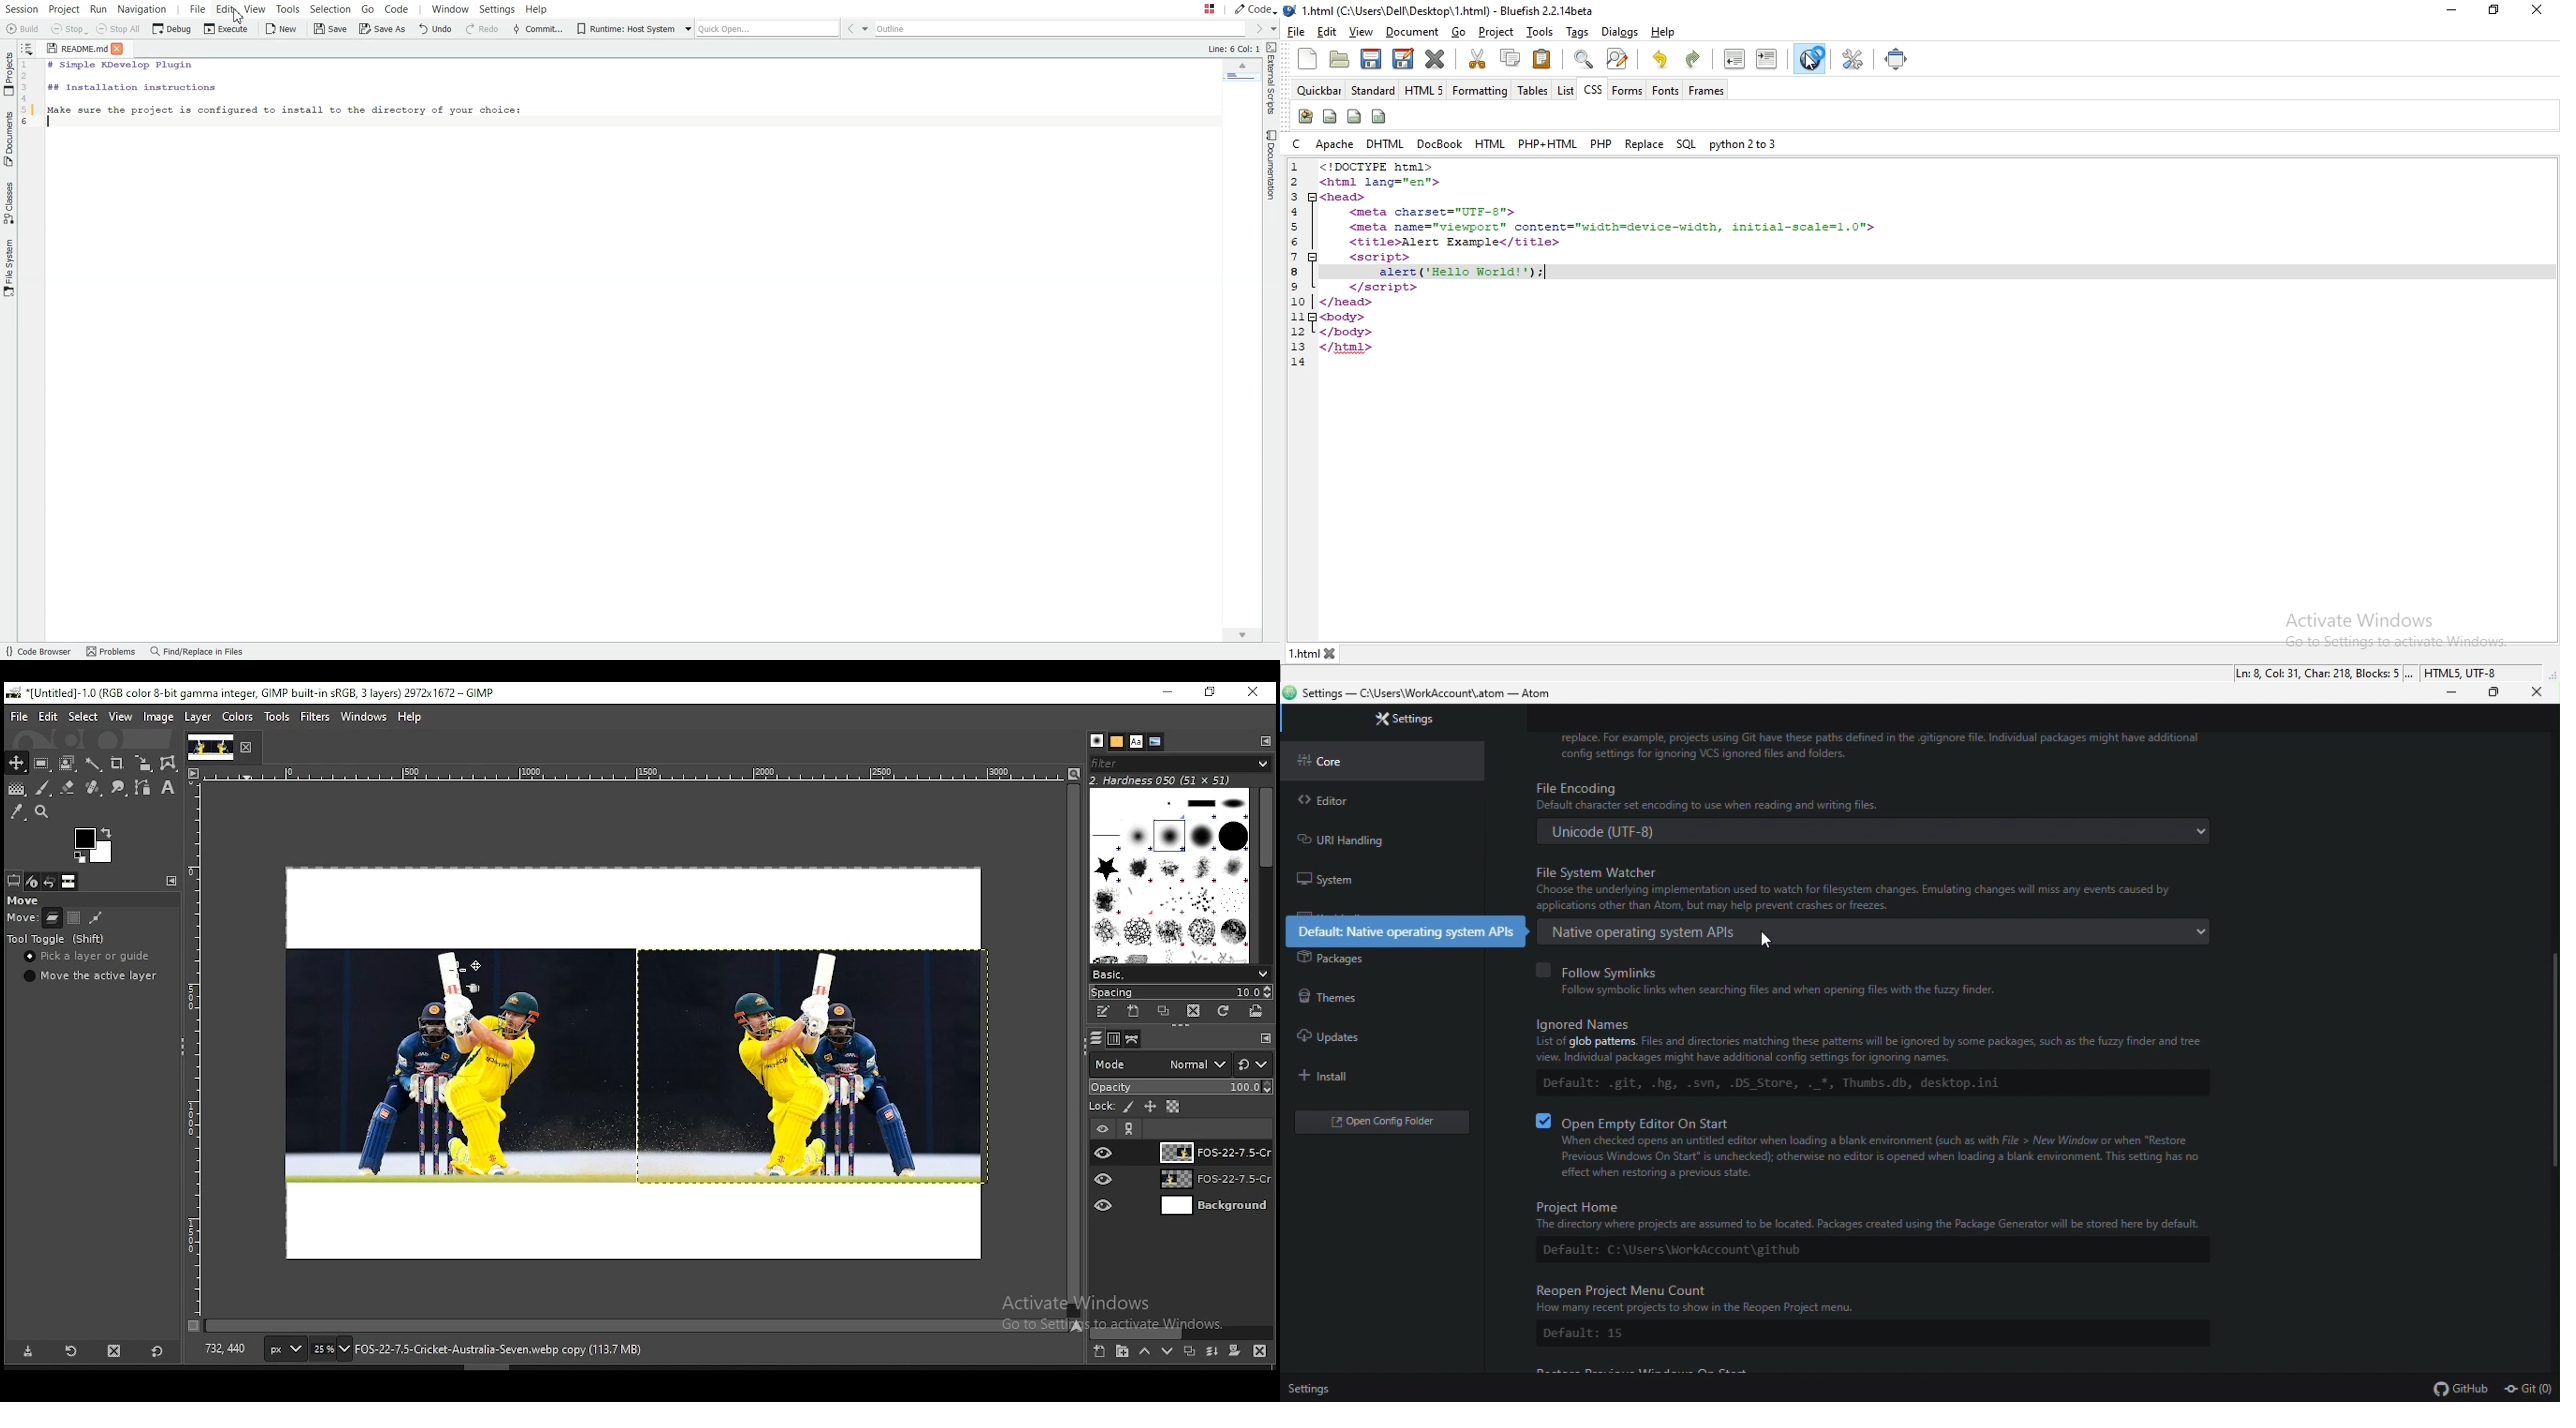 Image resolution: width=2576 pixels, height=1428 pixels. Describe the element at coordinates (1119, 1313) in the screenshot. I see `text` at that location.